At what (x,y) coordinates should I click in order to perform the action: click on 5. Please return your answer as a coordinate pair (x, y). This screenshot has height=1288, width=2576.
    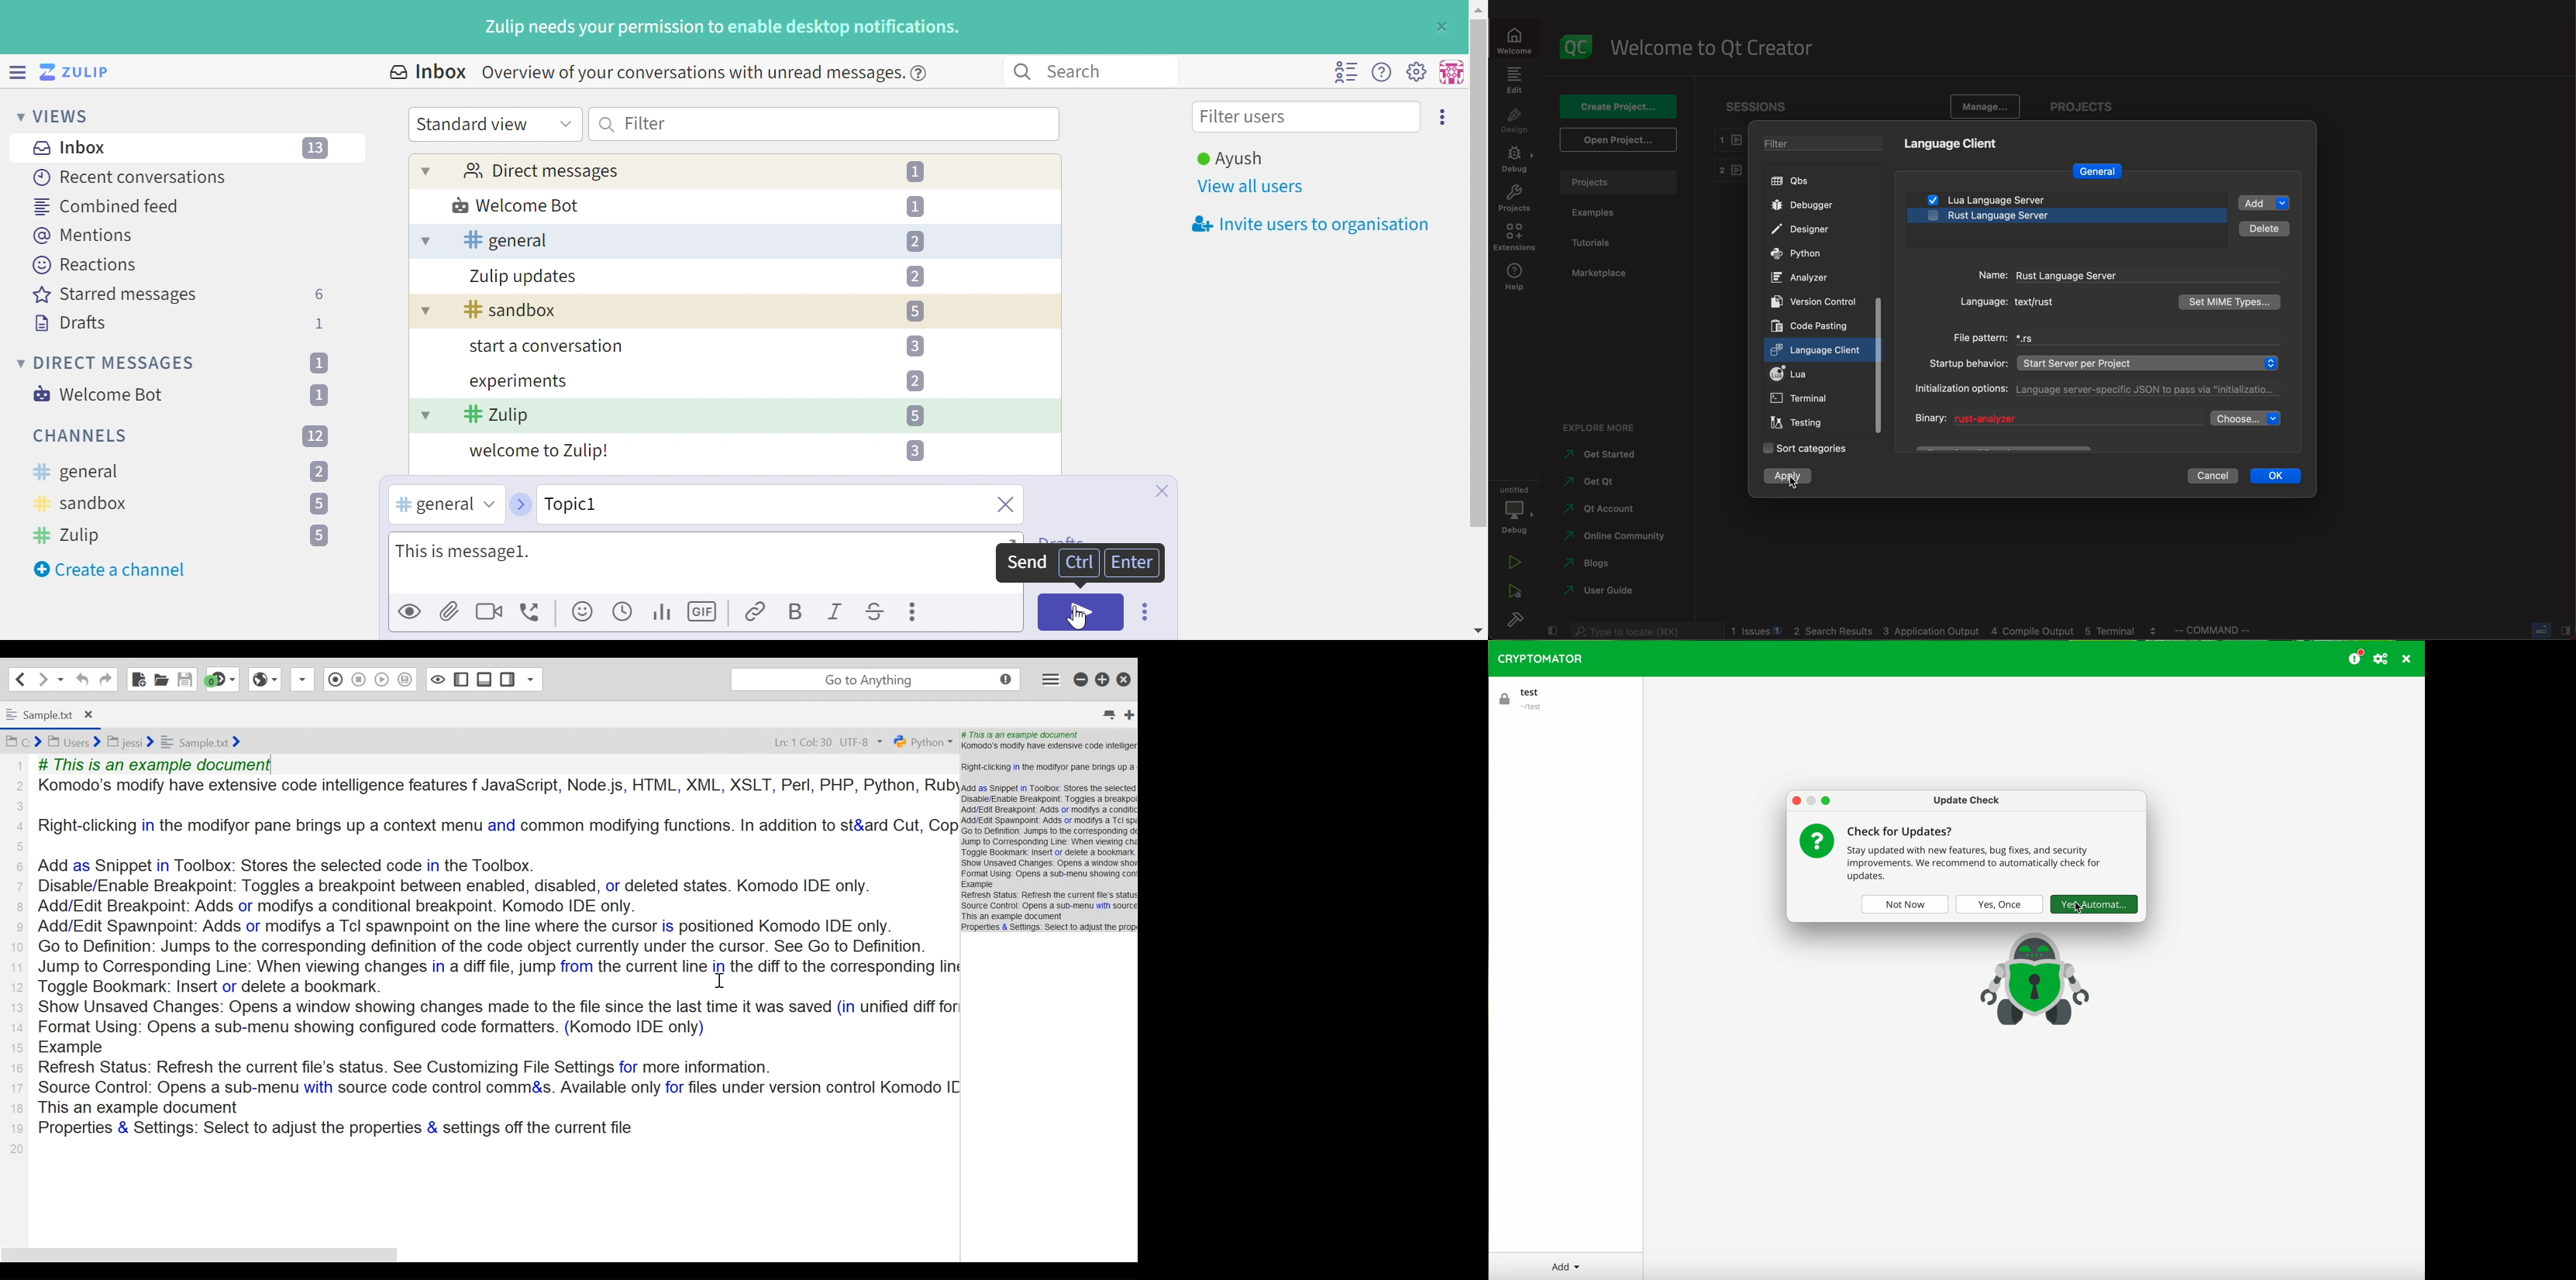
    Looking at the image, I should click on (914, 415).